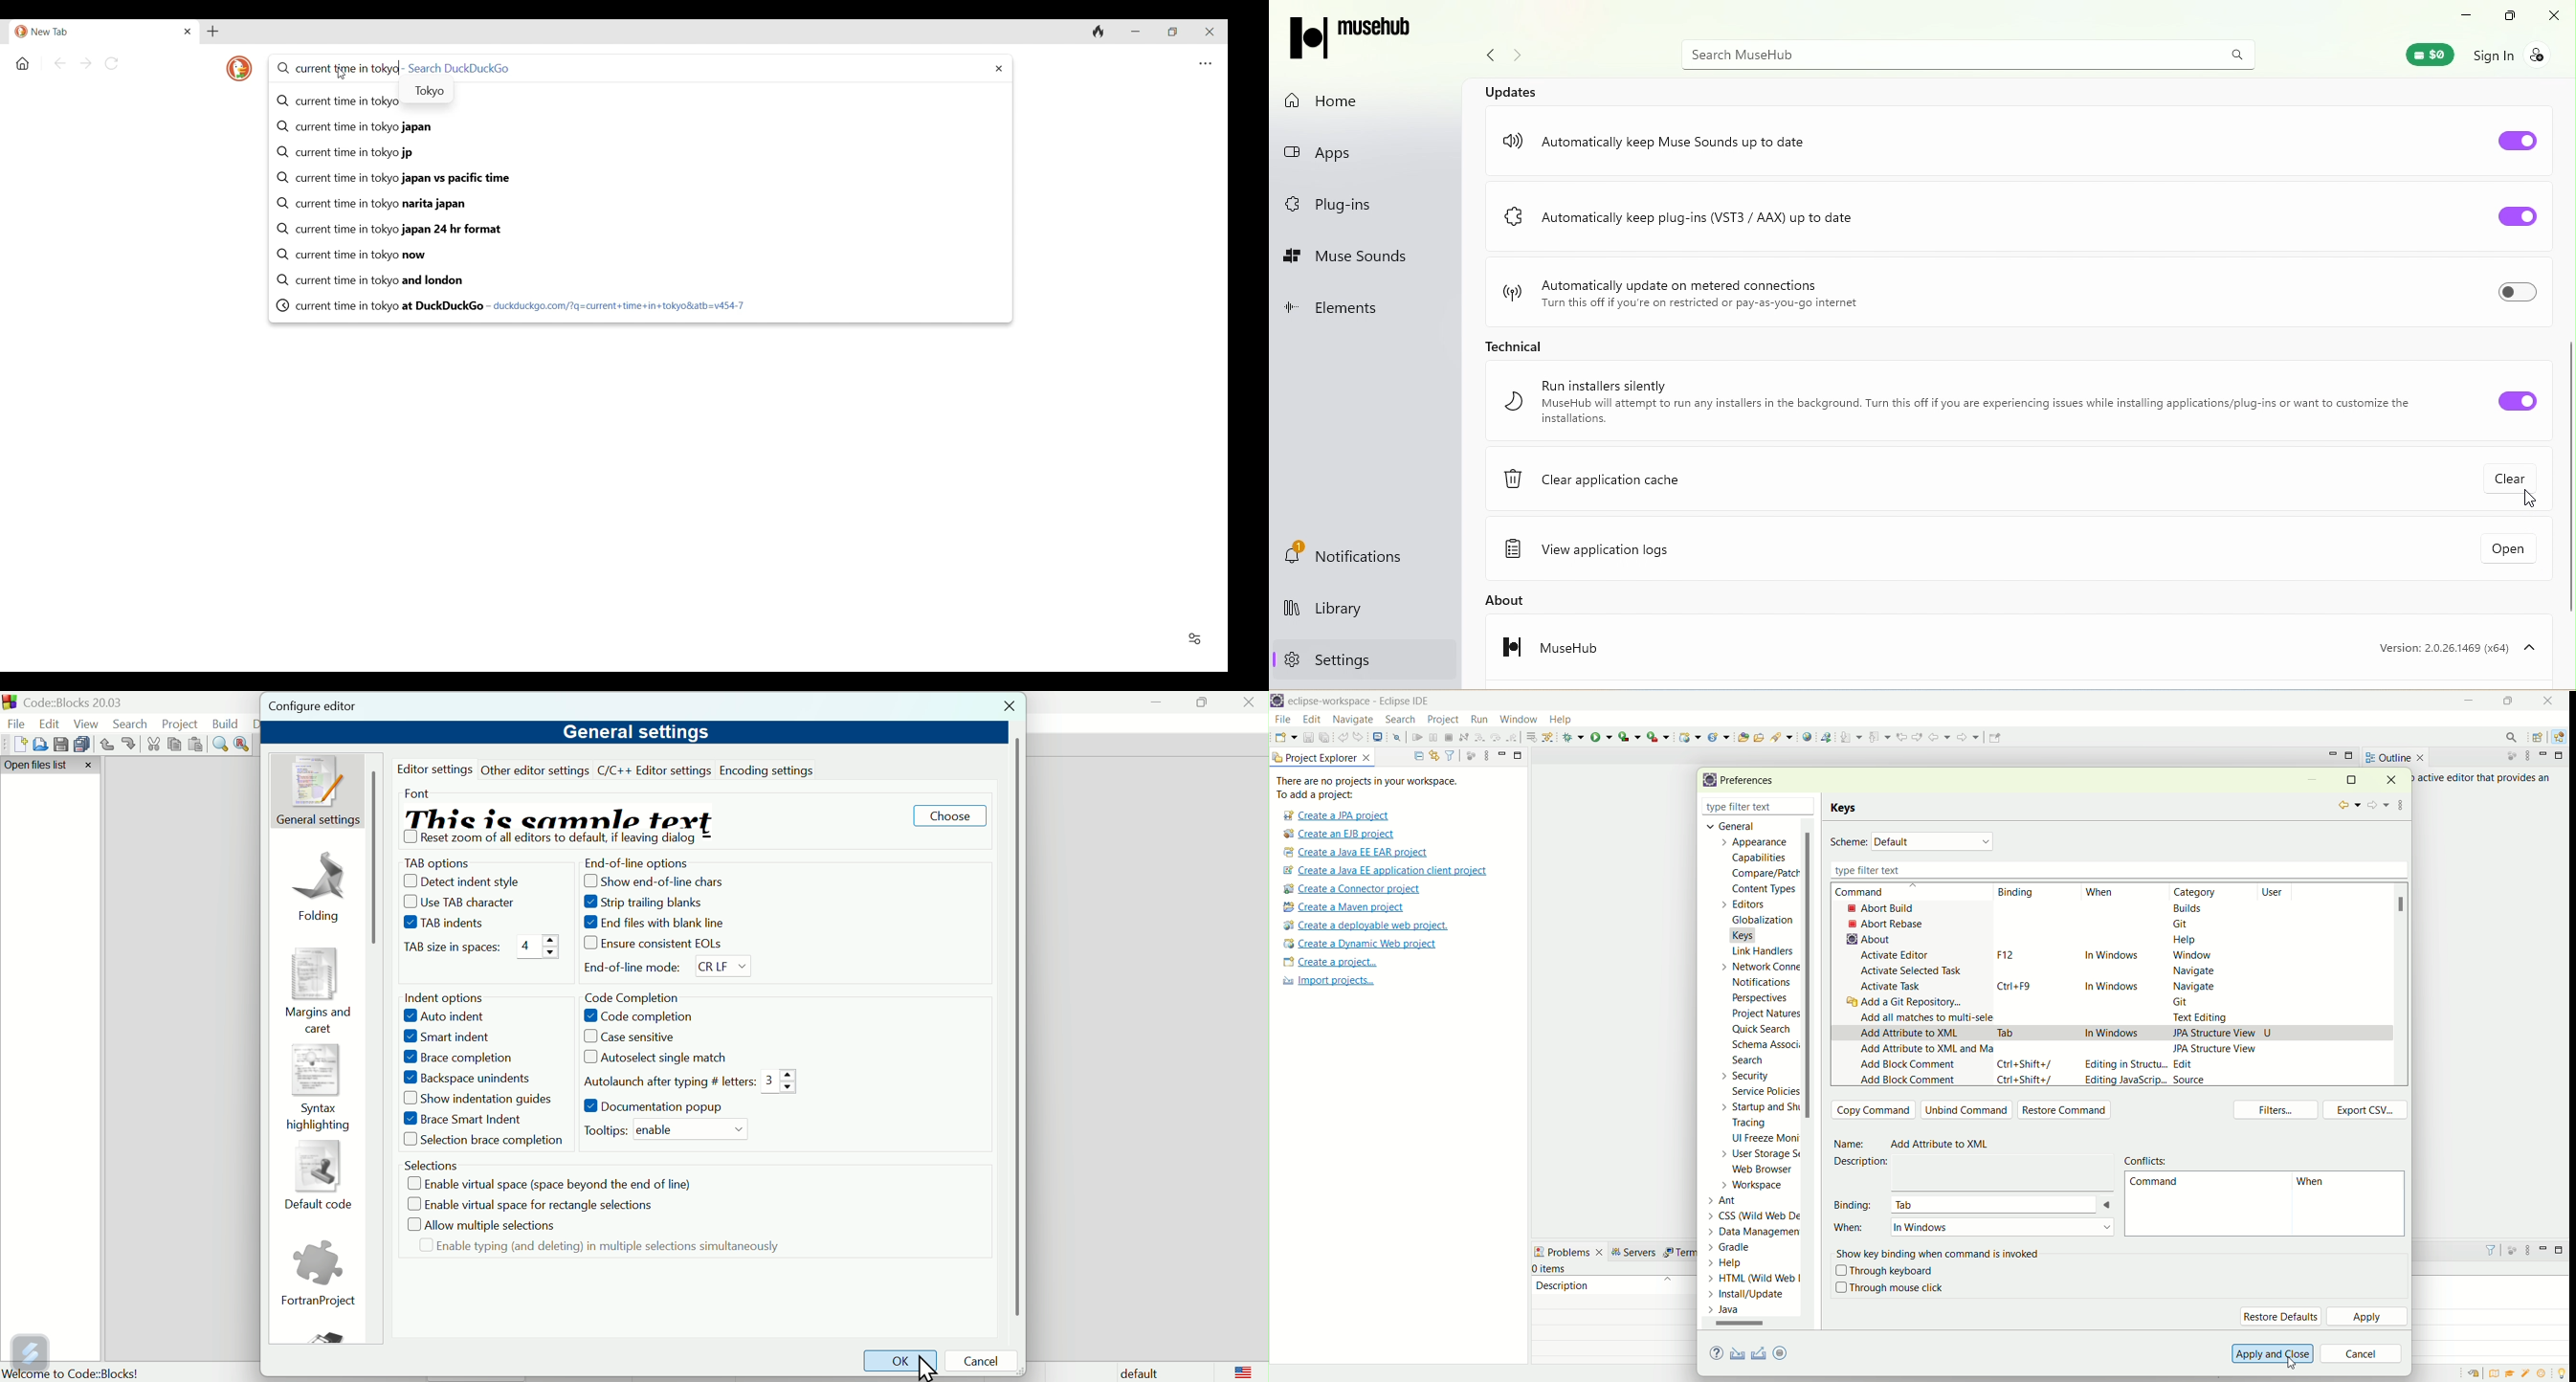  Describe the element at coordinates (985, 1362) in the screenshot. I see `Cancel` at that location.